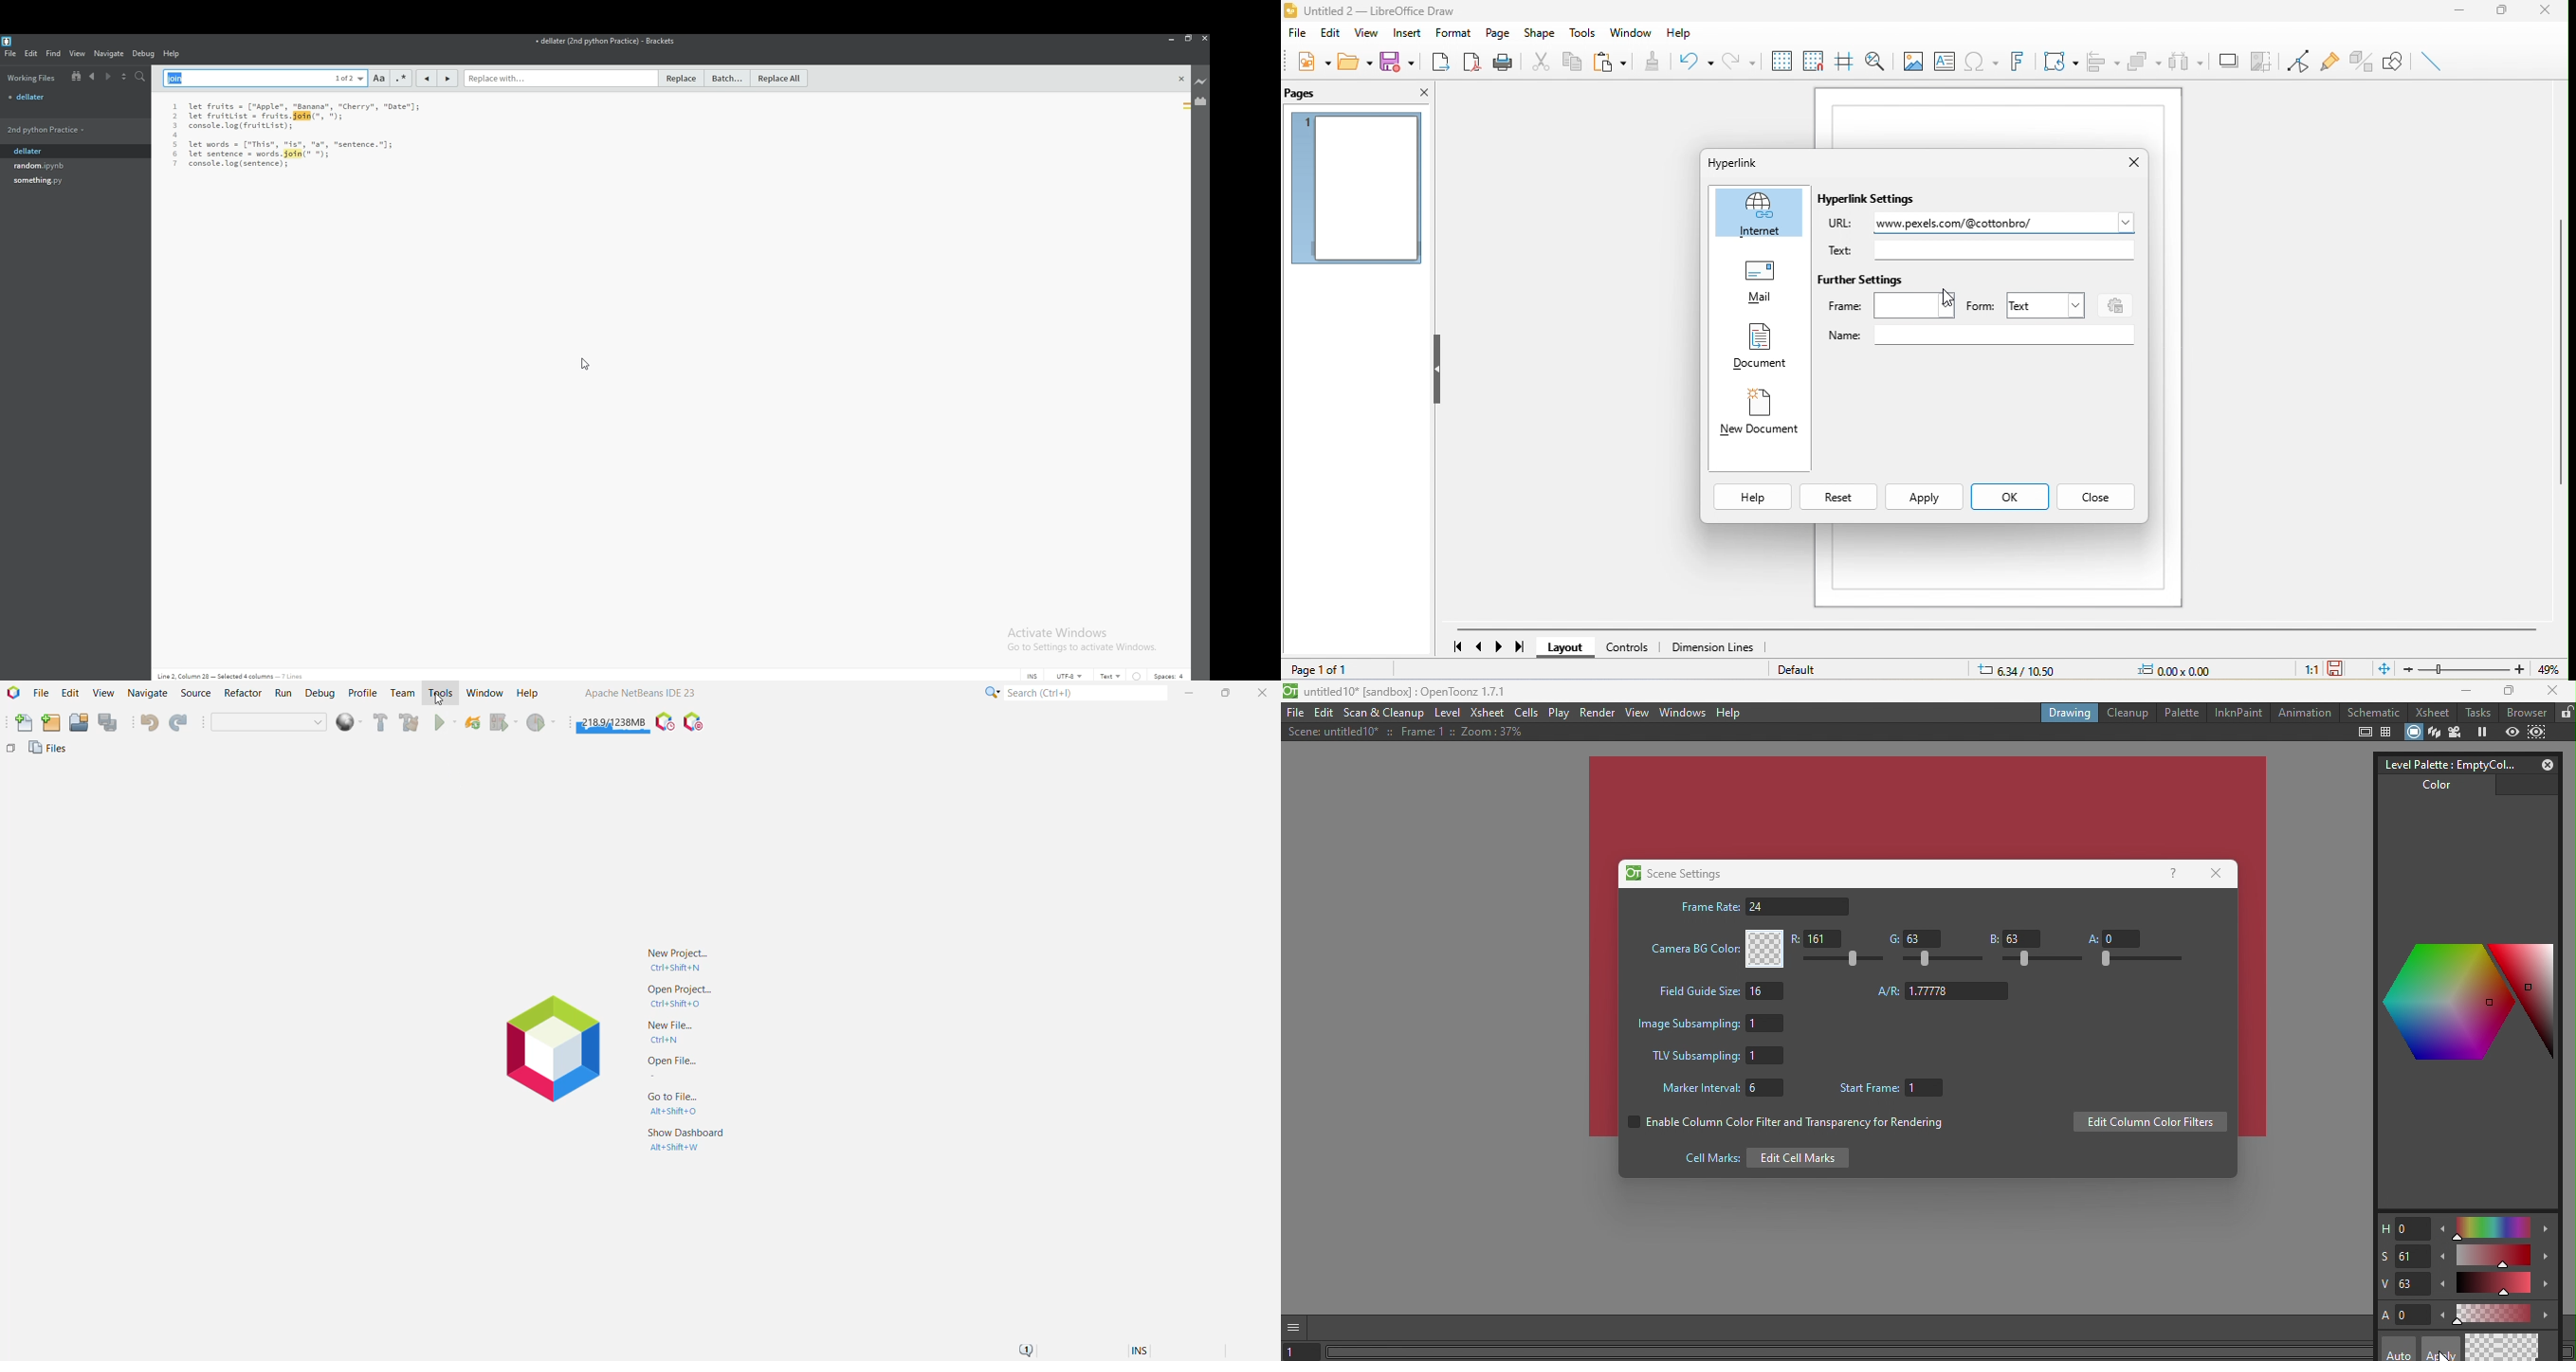  Describe the element at coordinates (780, 79) in the screenshot. I see `replace all` at that location.